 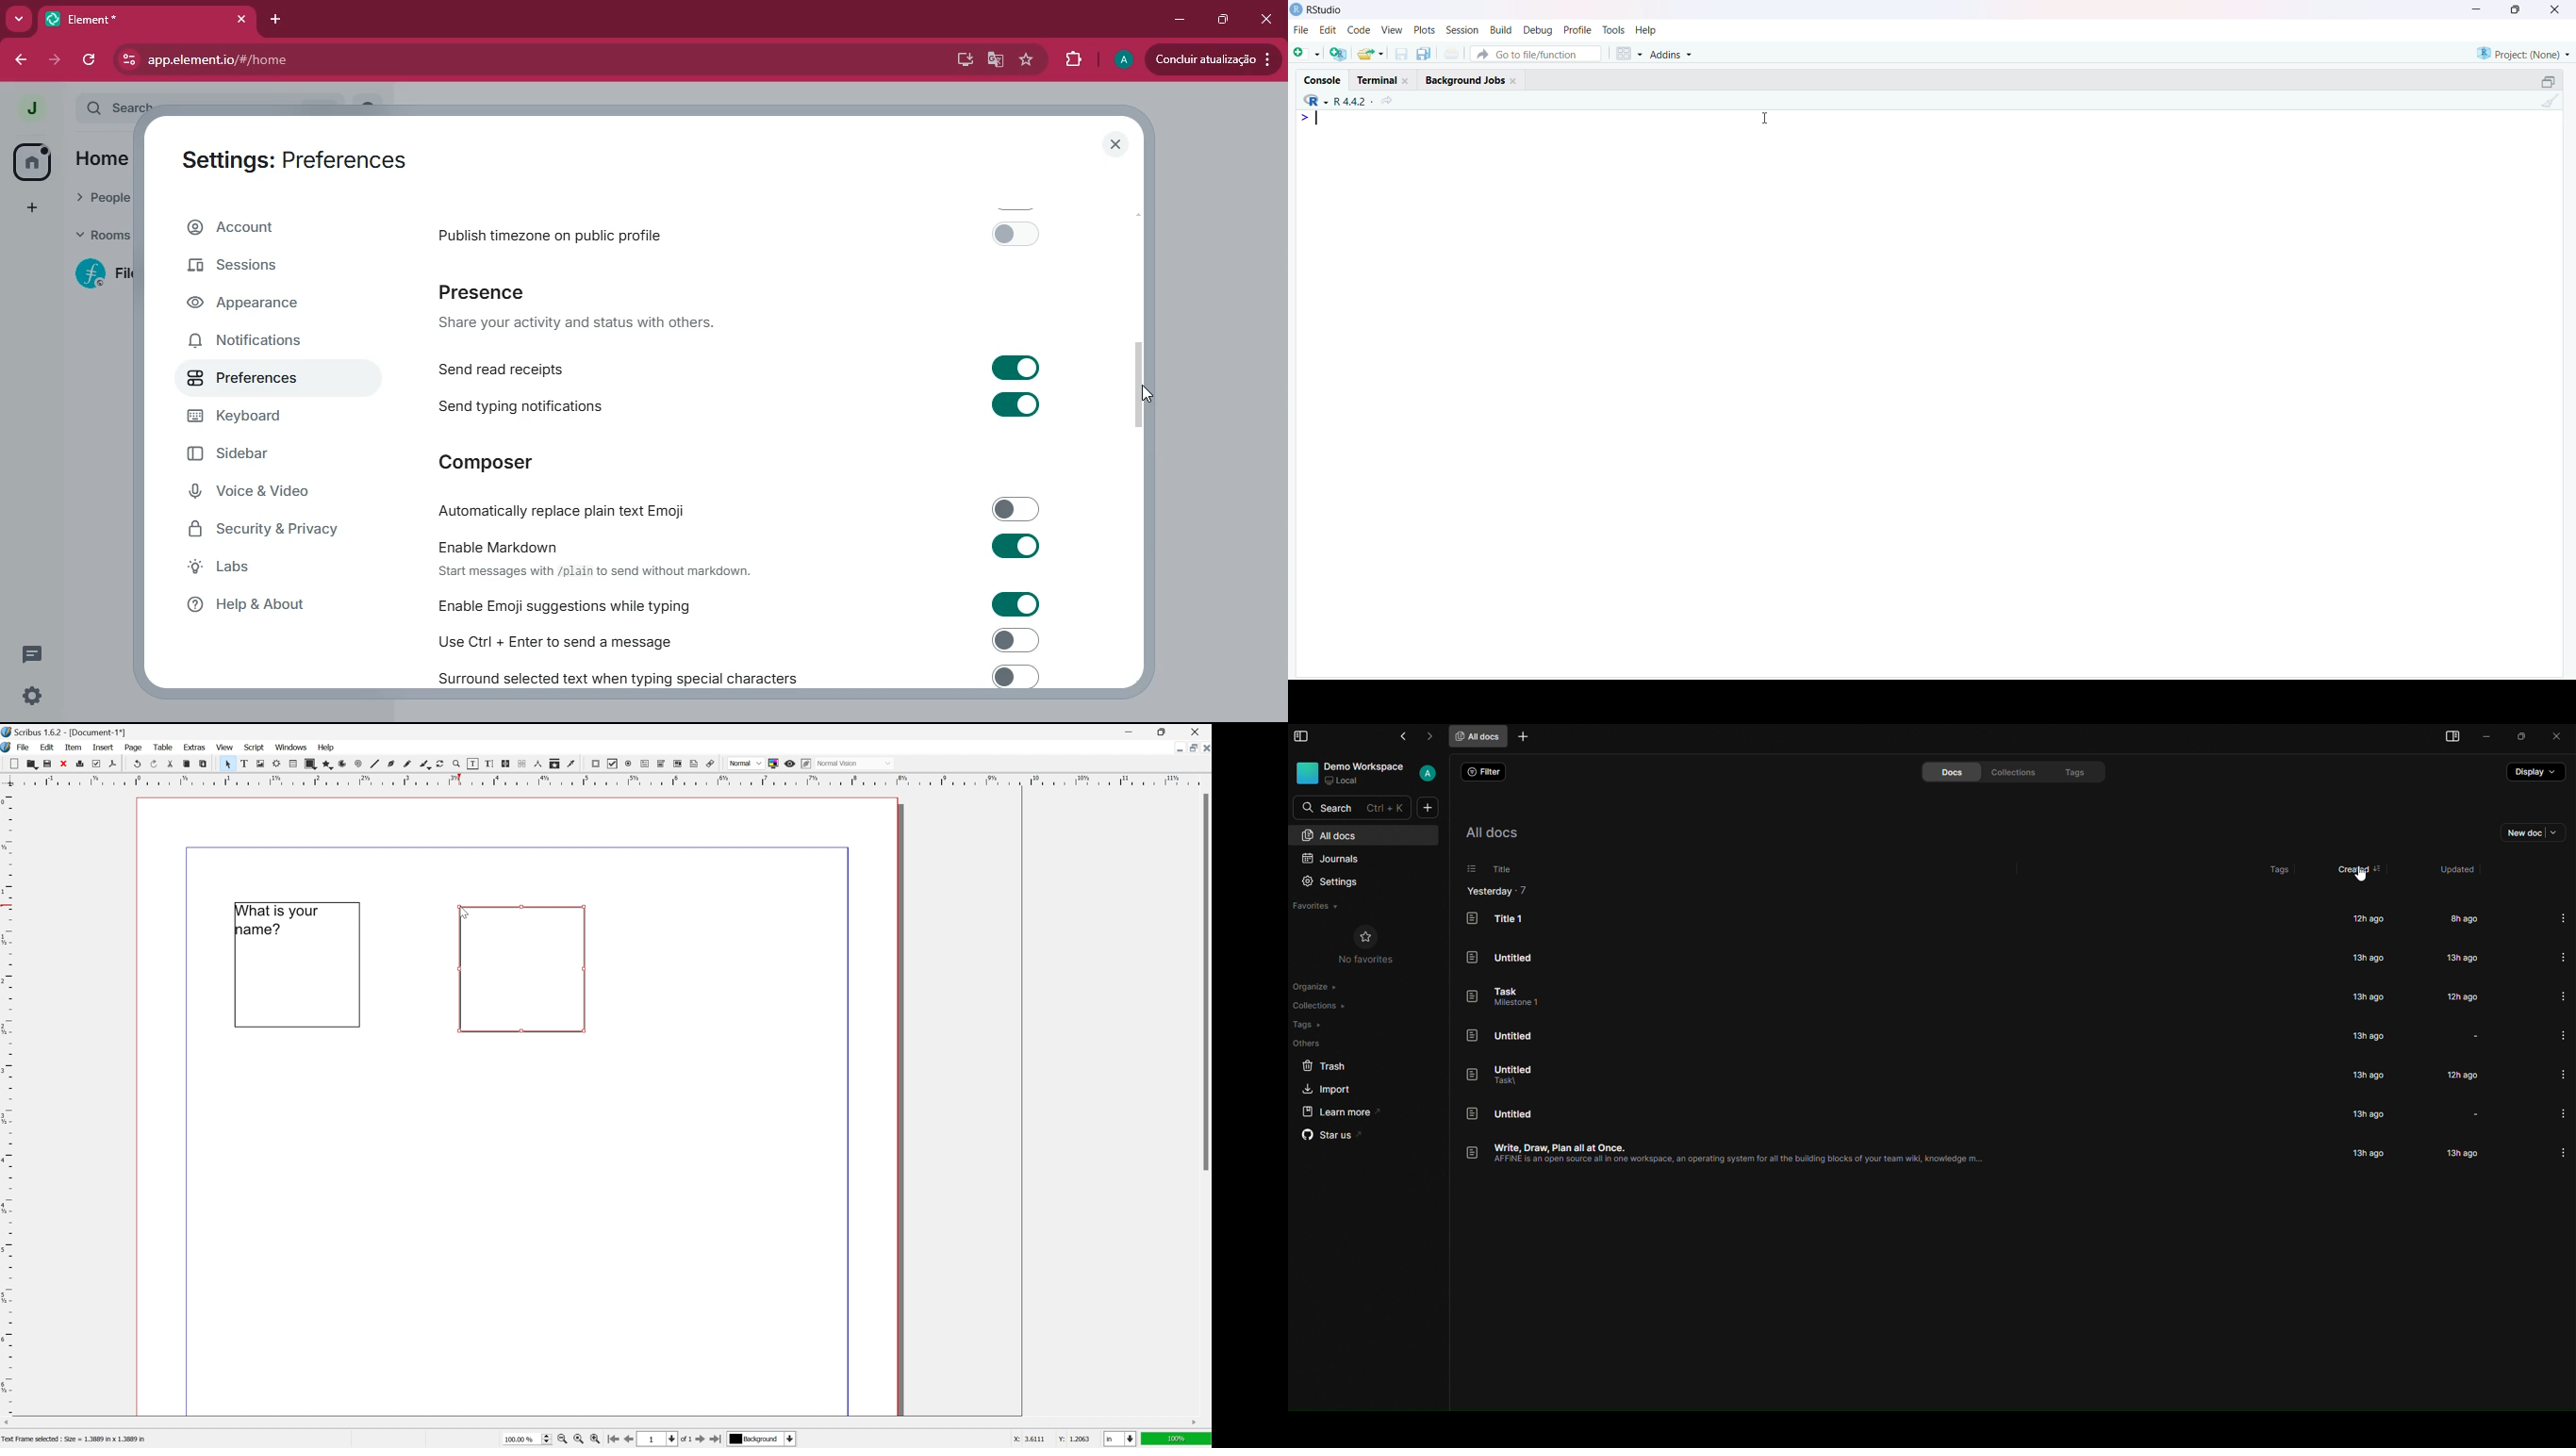 What do you see at coordinates (283, 922) in the screenshot?
I see `What is your name?` at bounding box center [283, 922].